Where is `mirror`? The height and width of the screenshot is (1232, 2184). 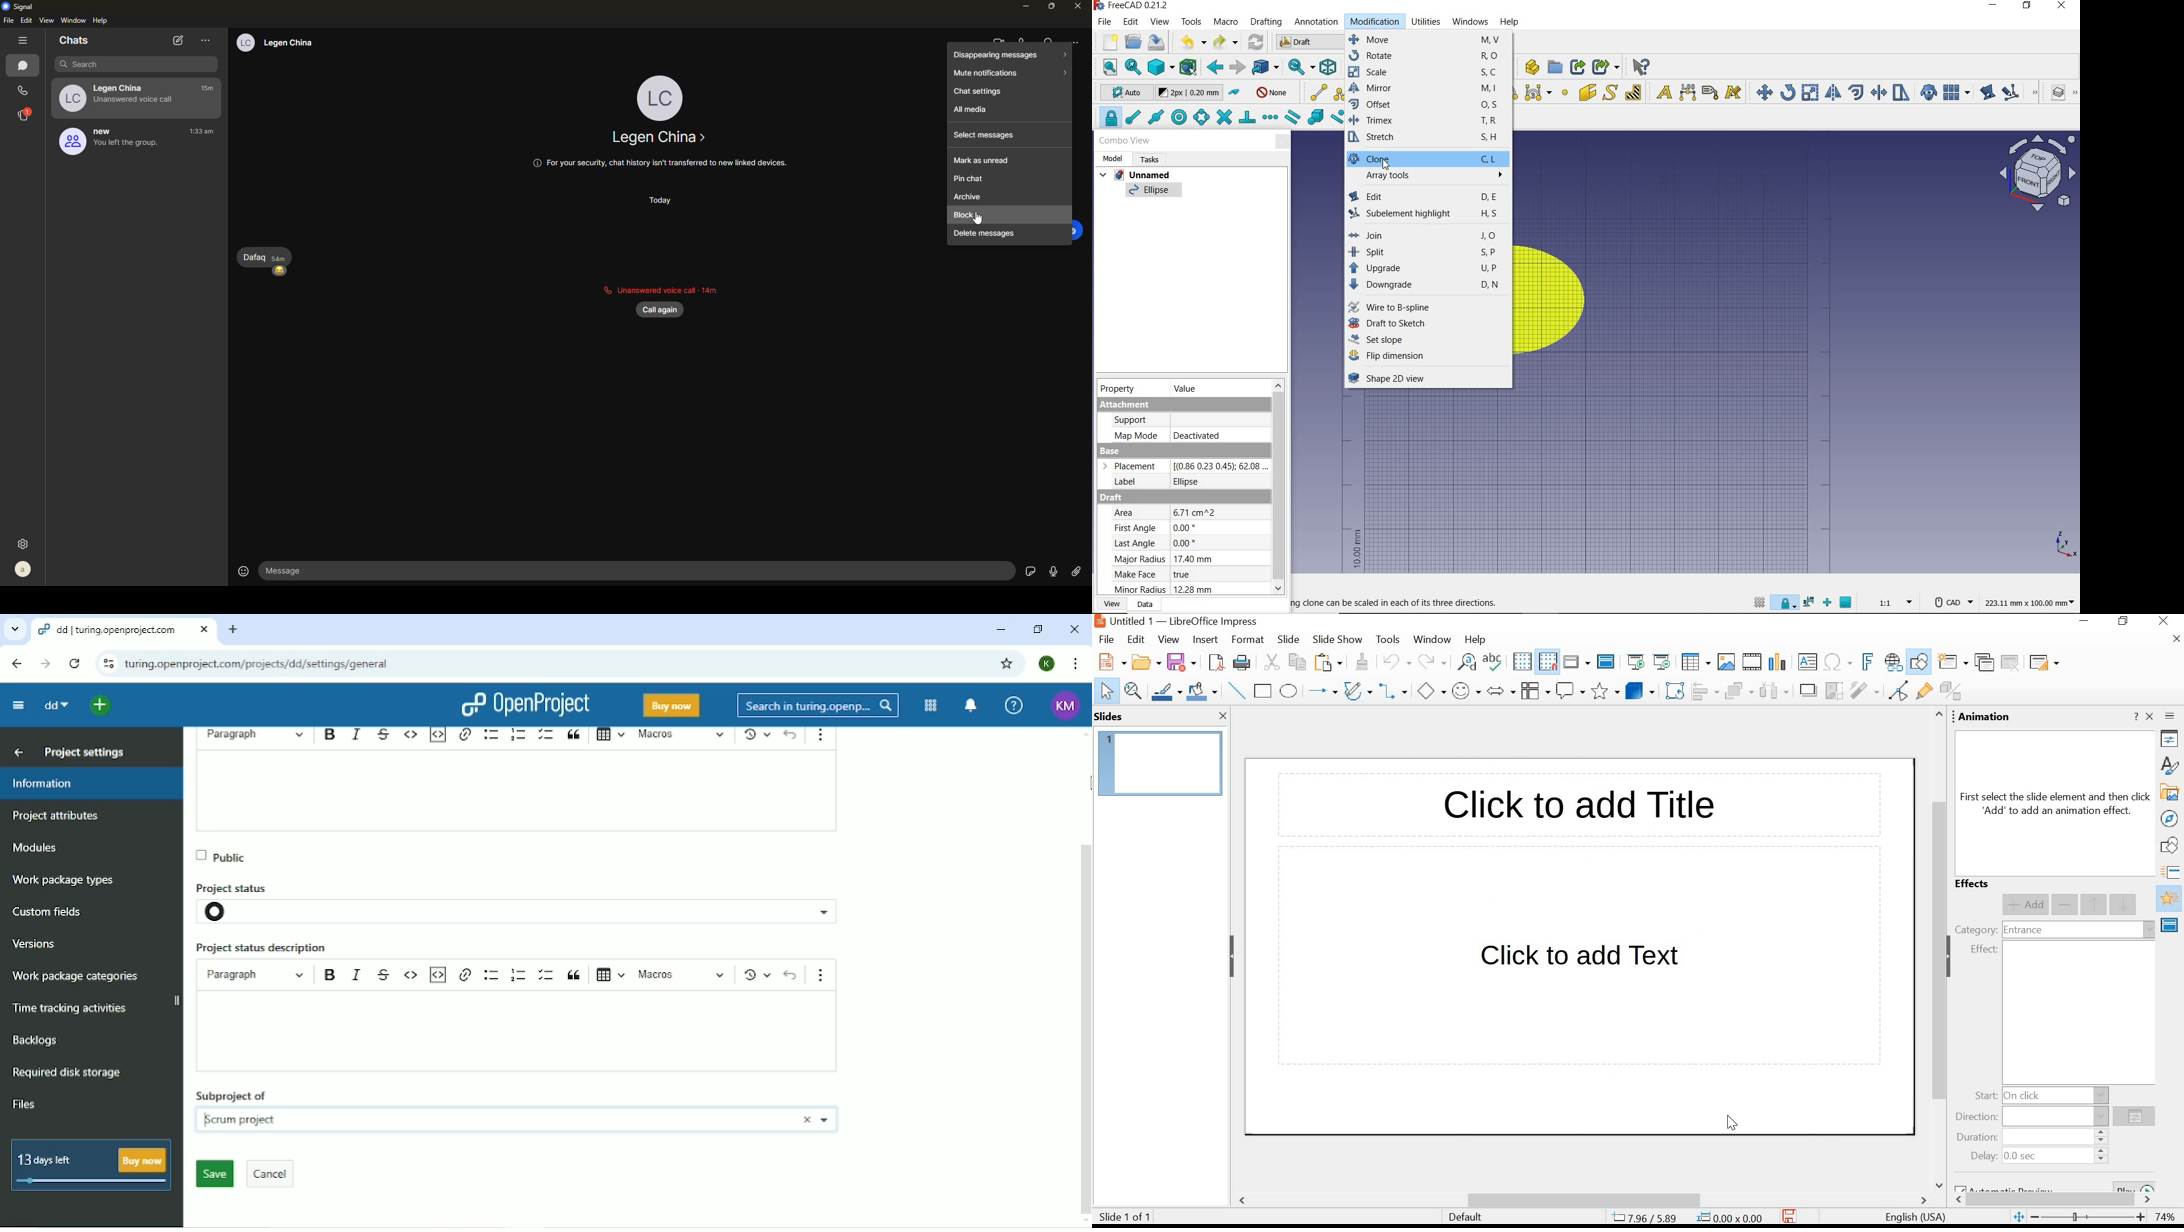 mirror is located at coordinates (1427, 89).